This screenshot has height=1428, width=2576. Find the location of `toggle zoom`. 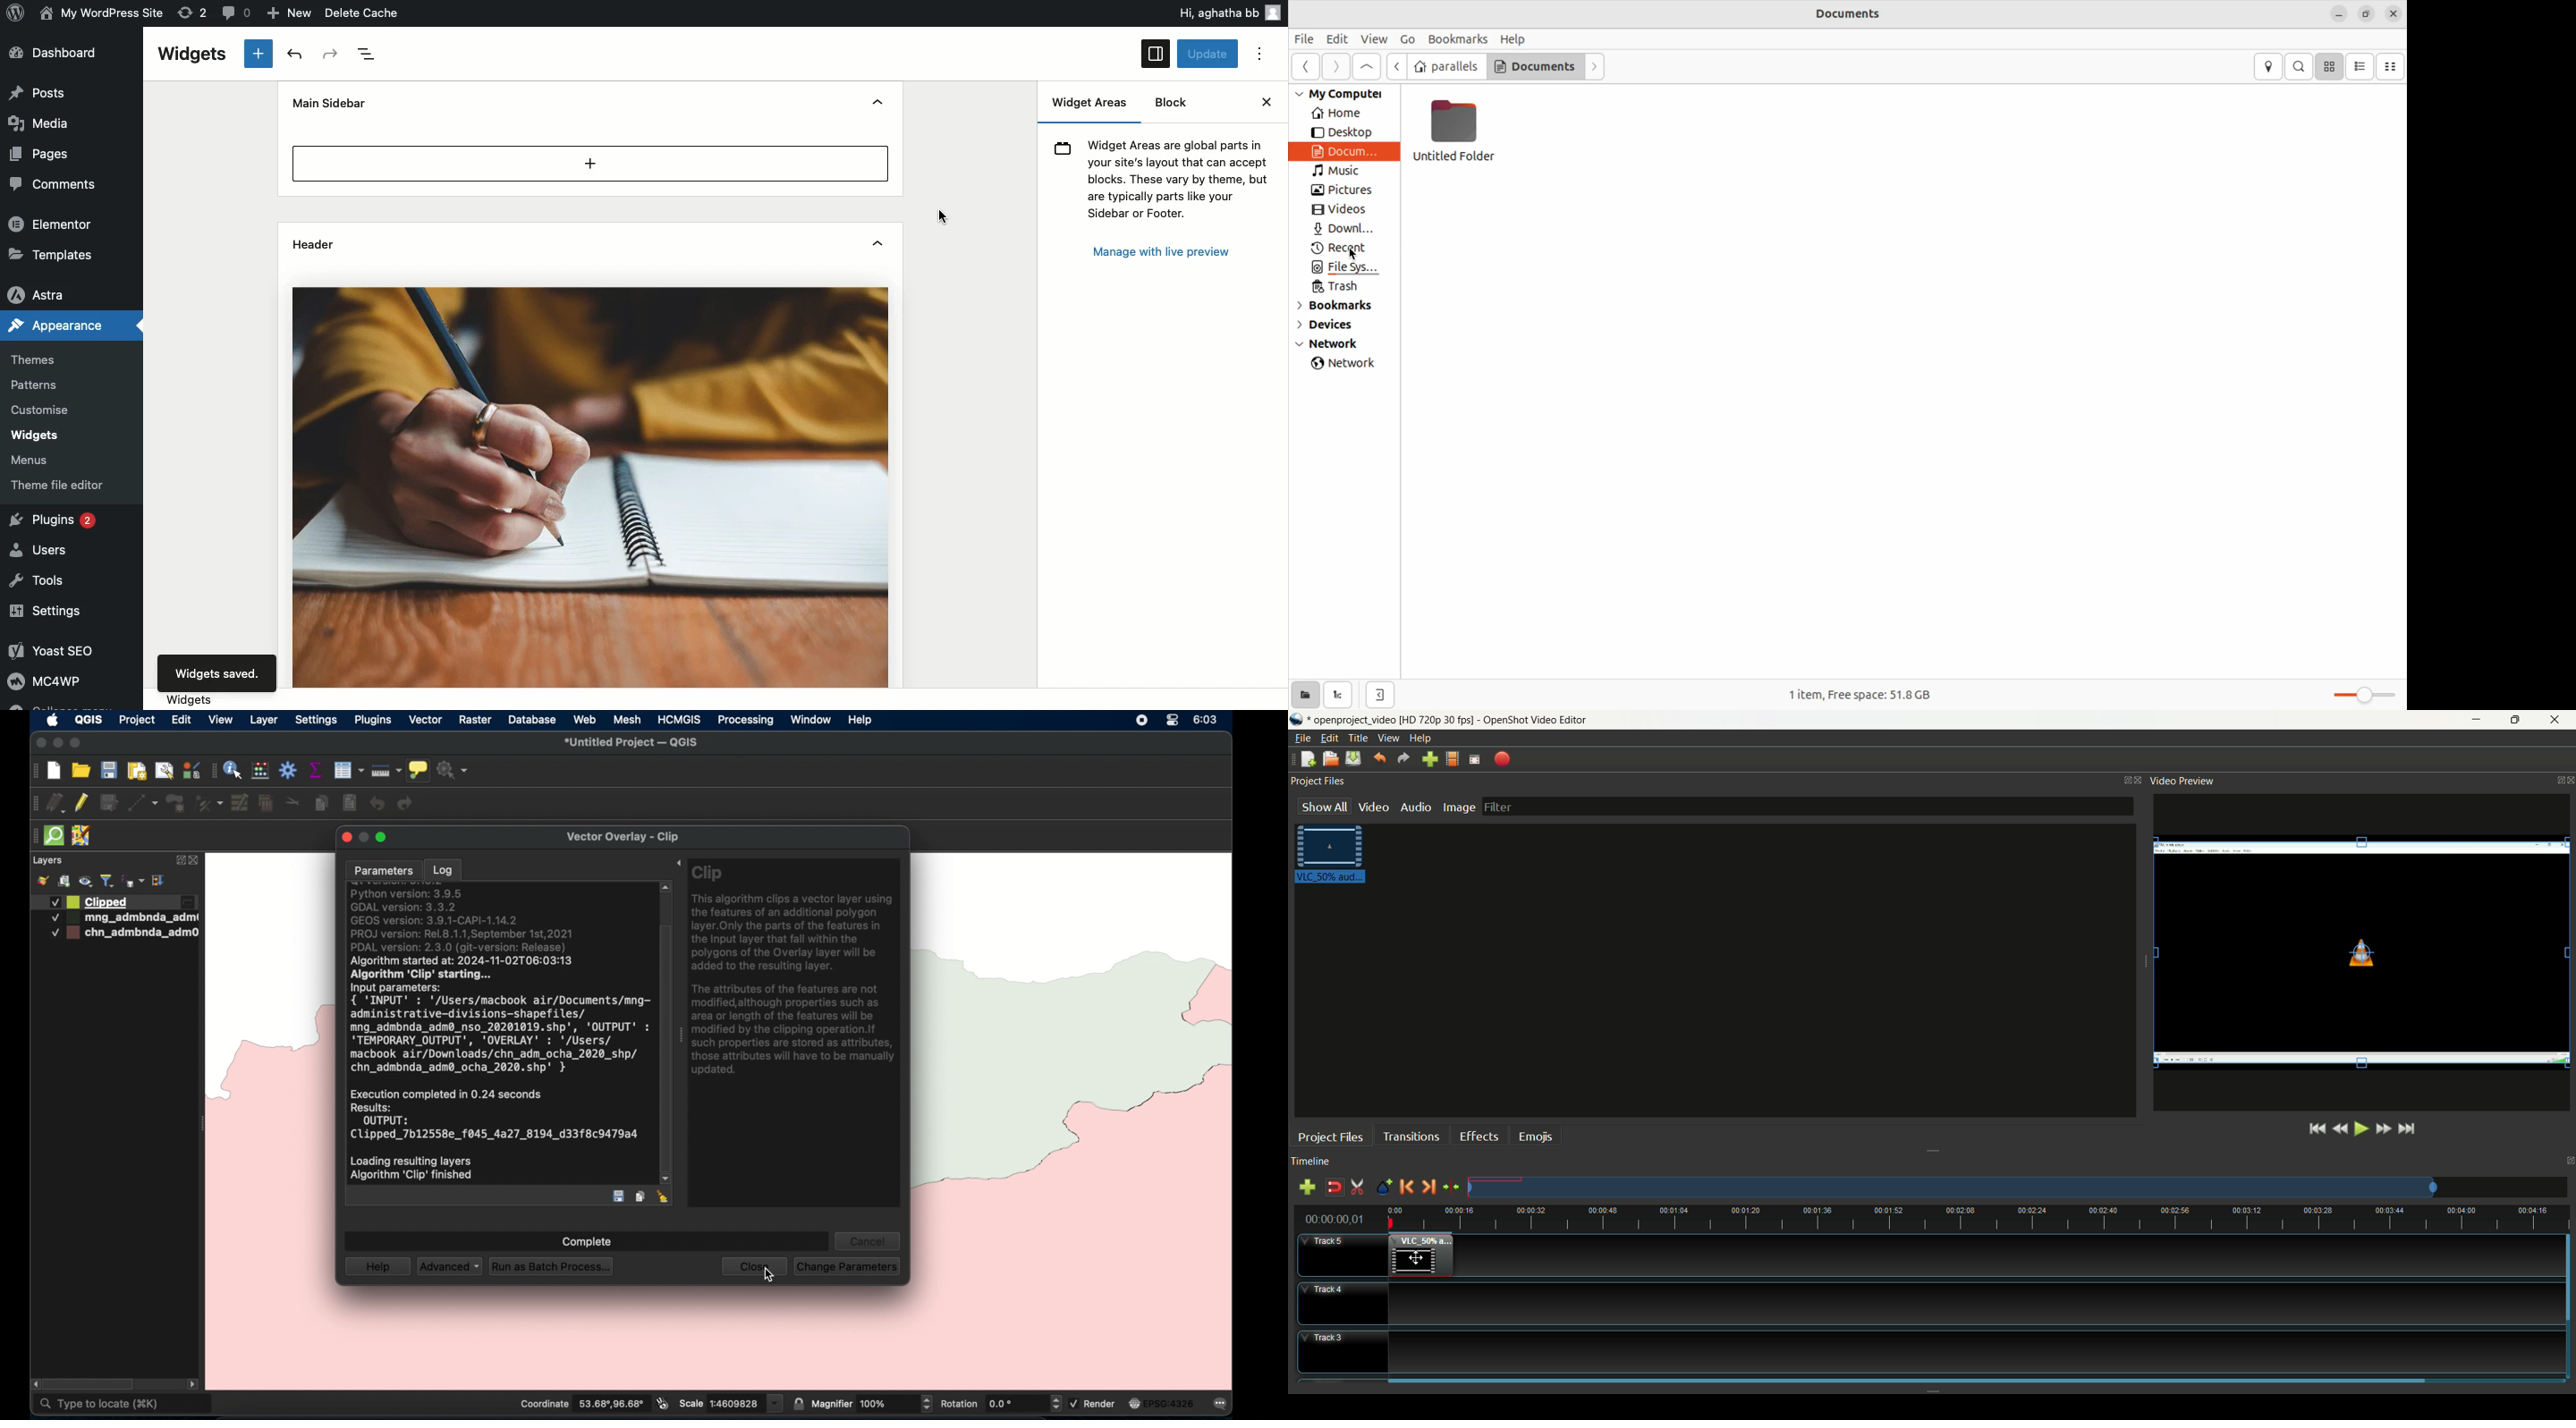

toggle zoom is located at coordinates (2356, 692).